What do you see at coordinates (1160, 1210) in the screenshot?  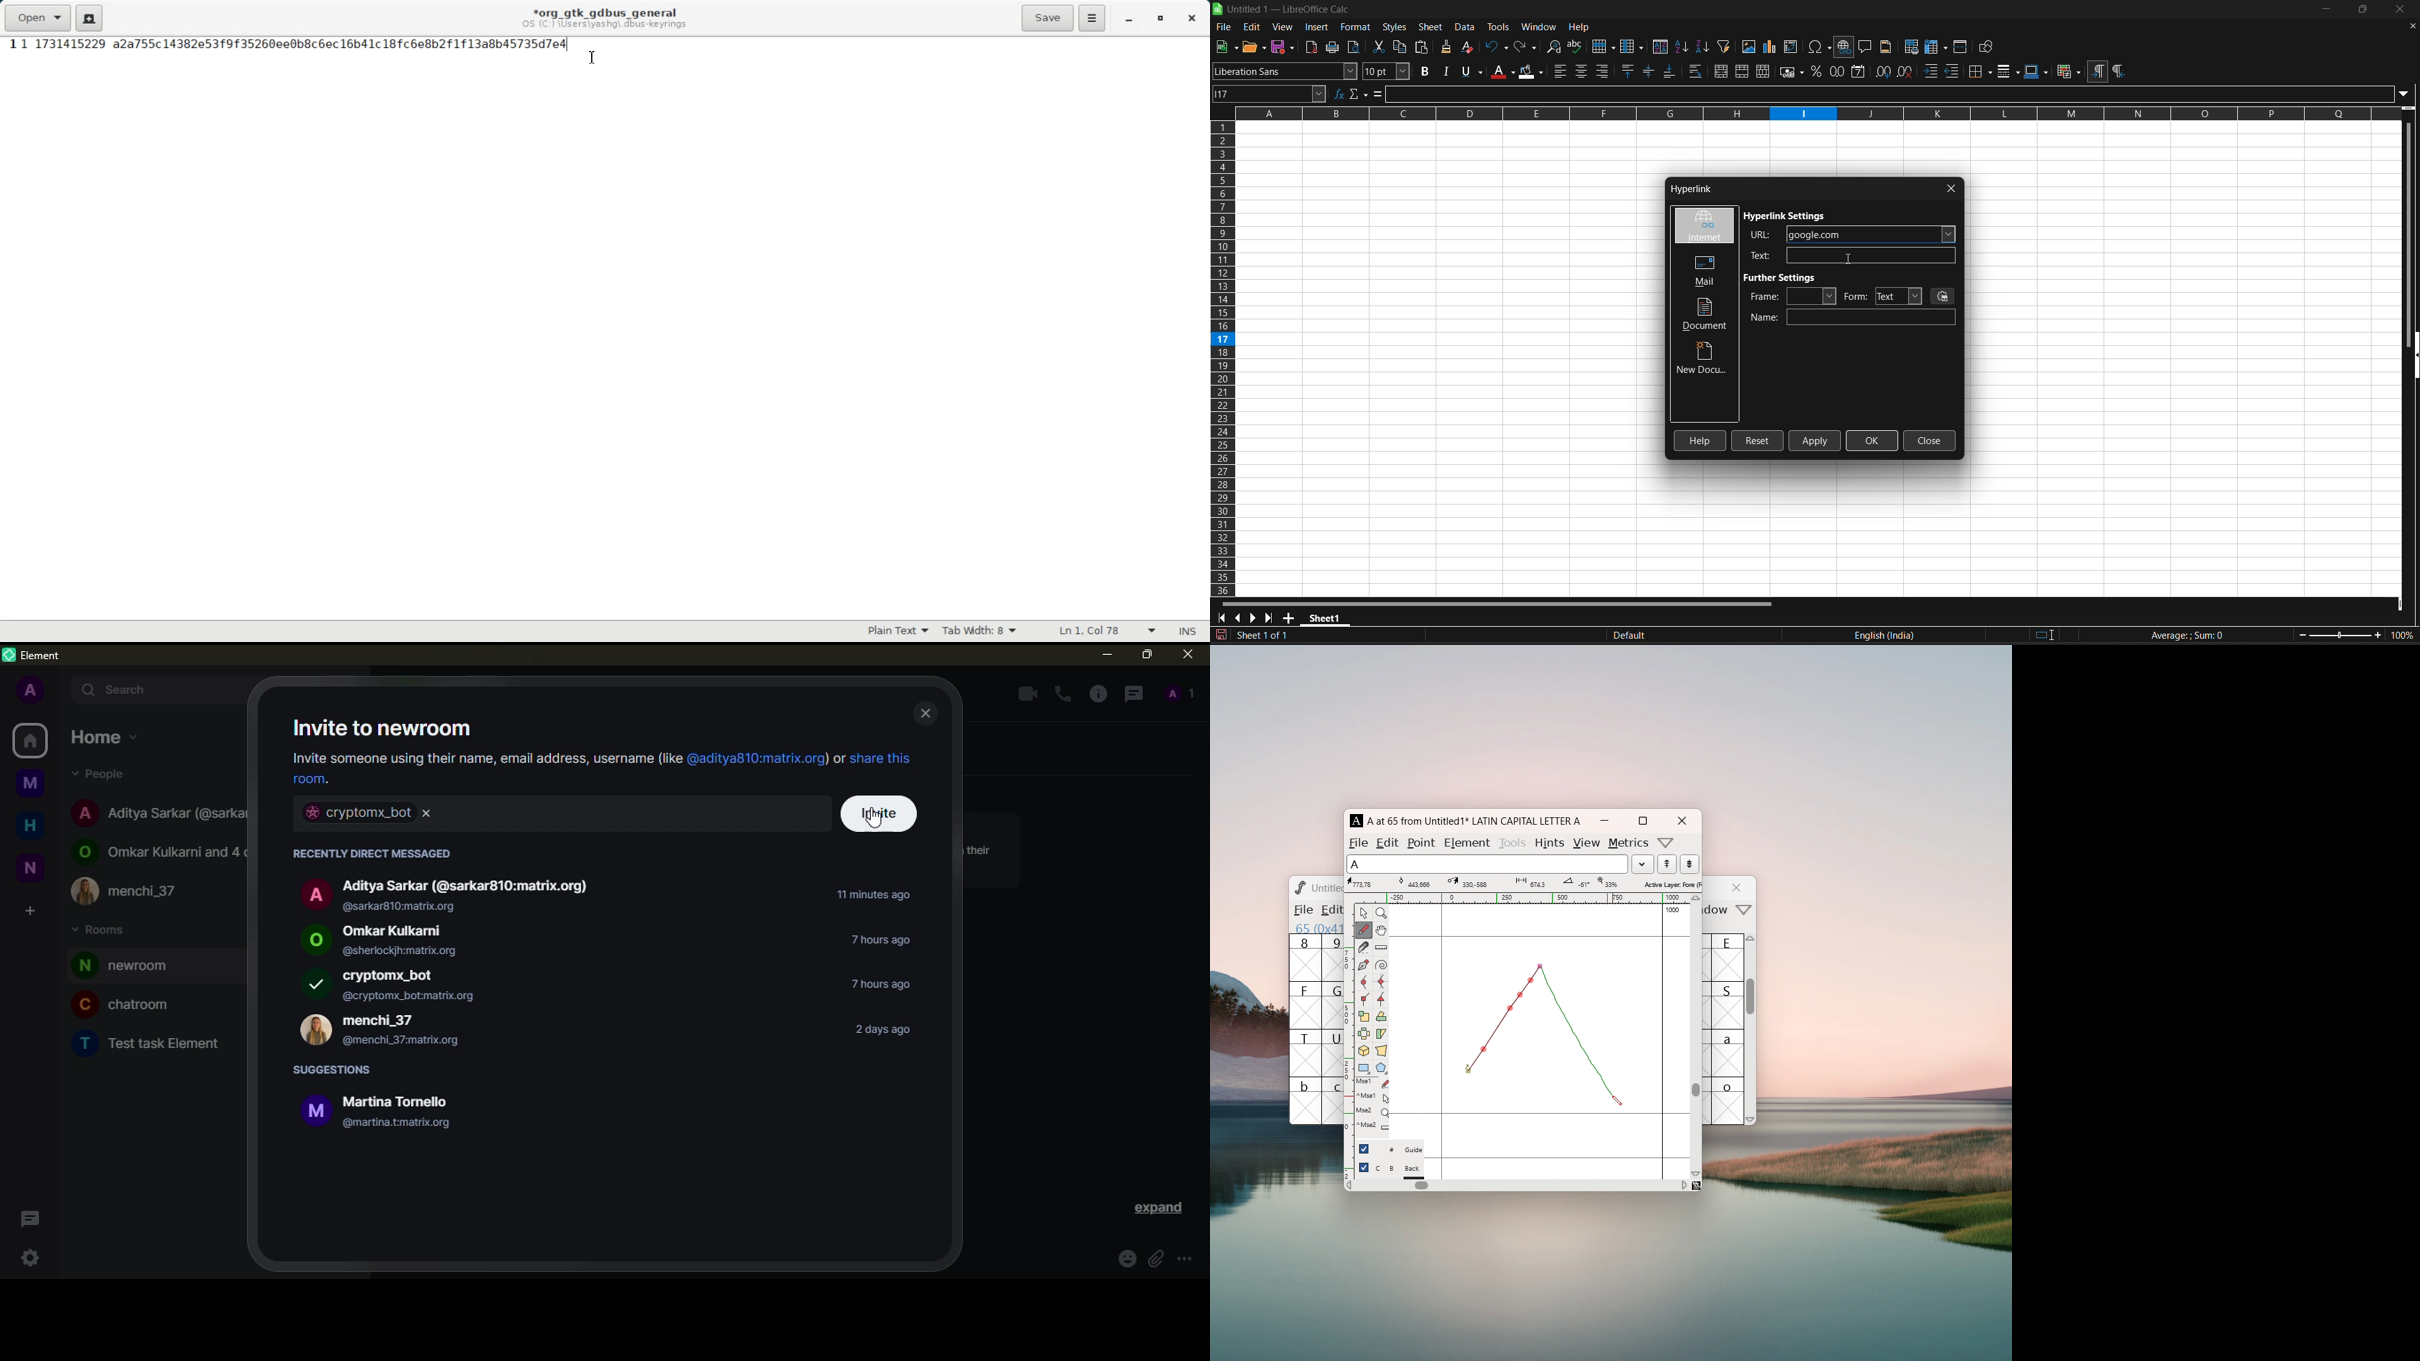 I see `expand` at bounding box center [1160, 1210].